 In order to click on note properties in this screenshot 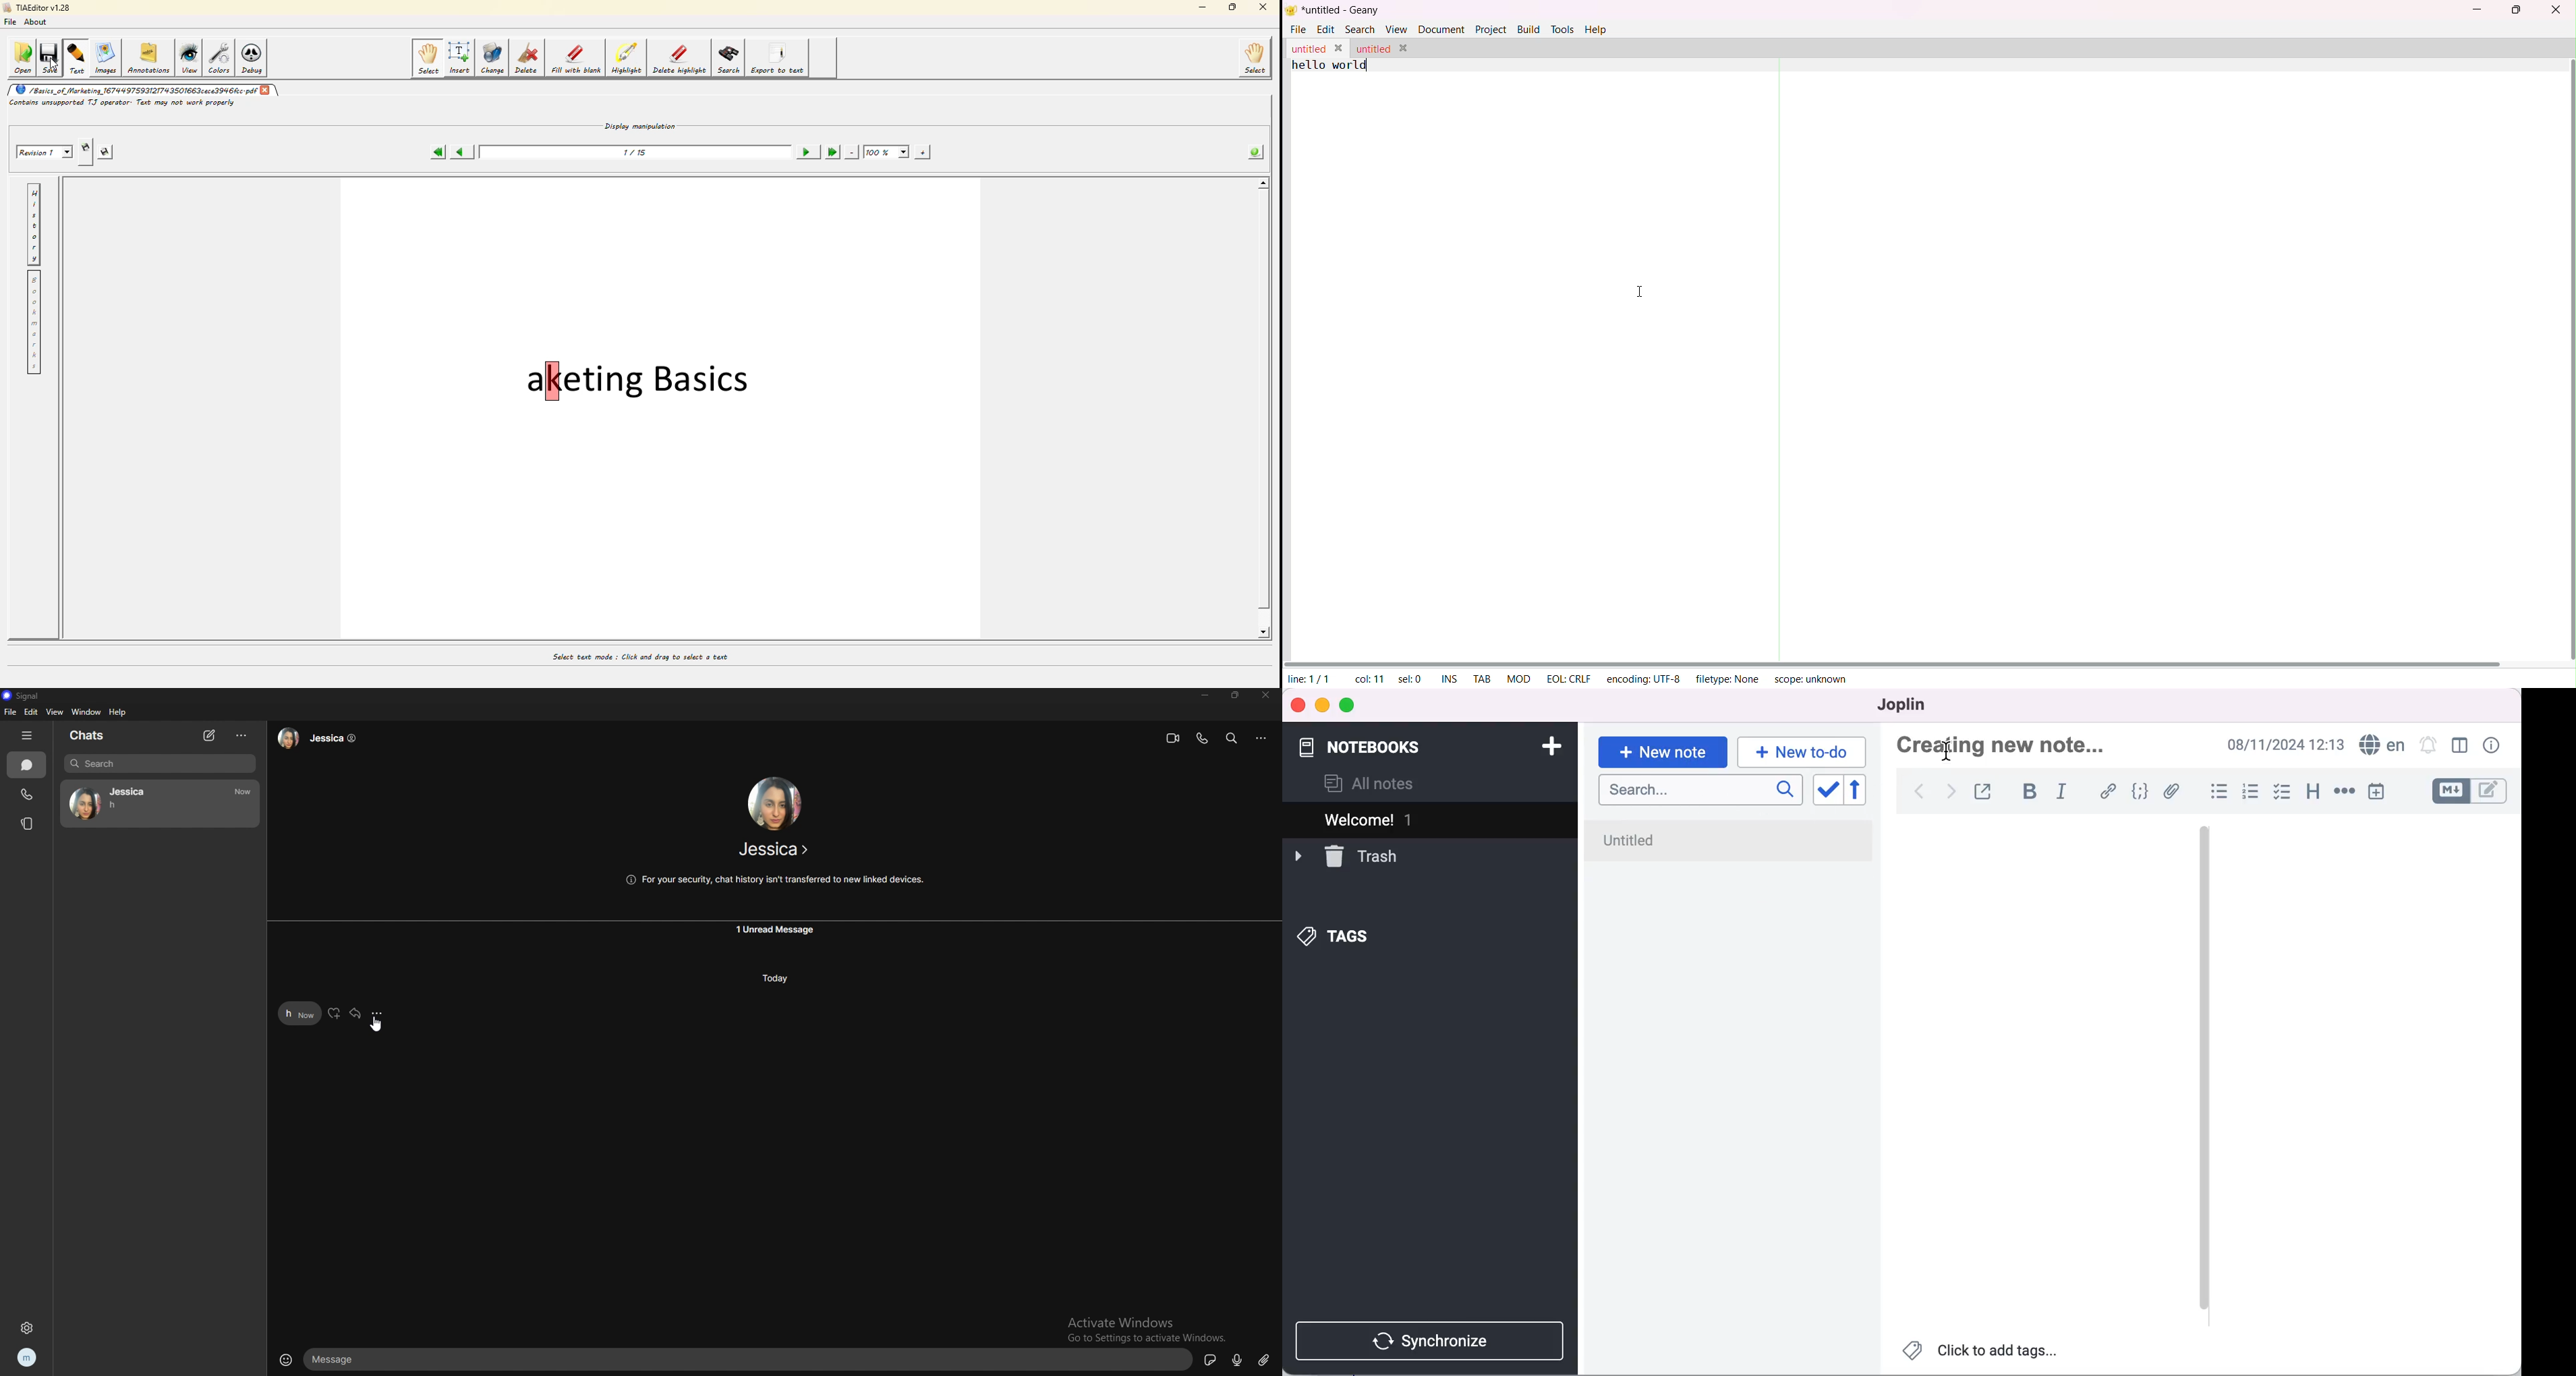, I will do `click(2493, 746)`.